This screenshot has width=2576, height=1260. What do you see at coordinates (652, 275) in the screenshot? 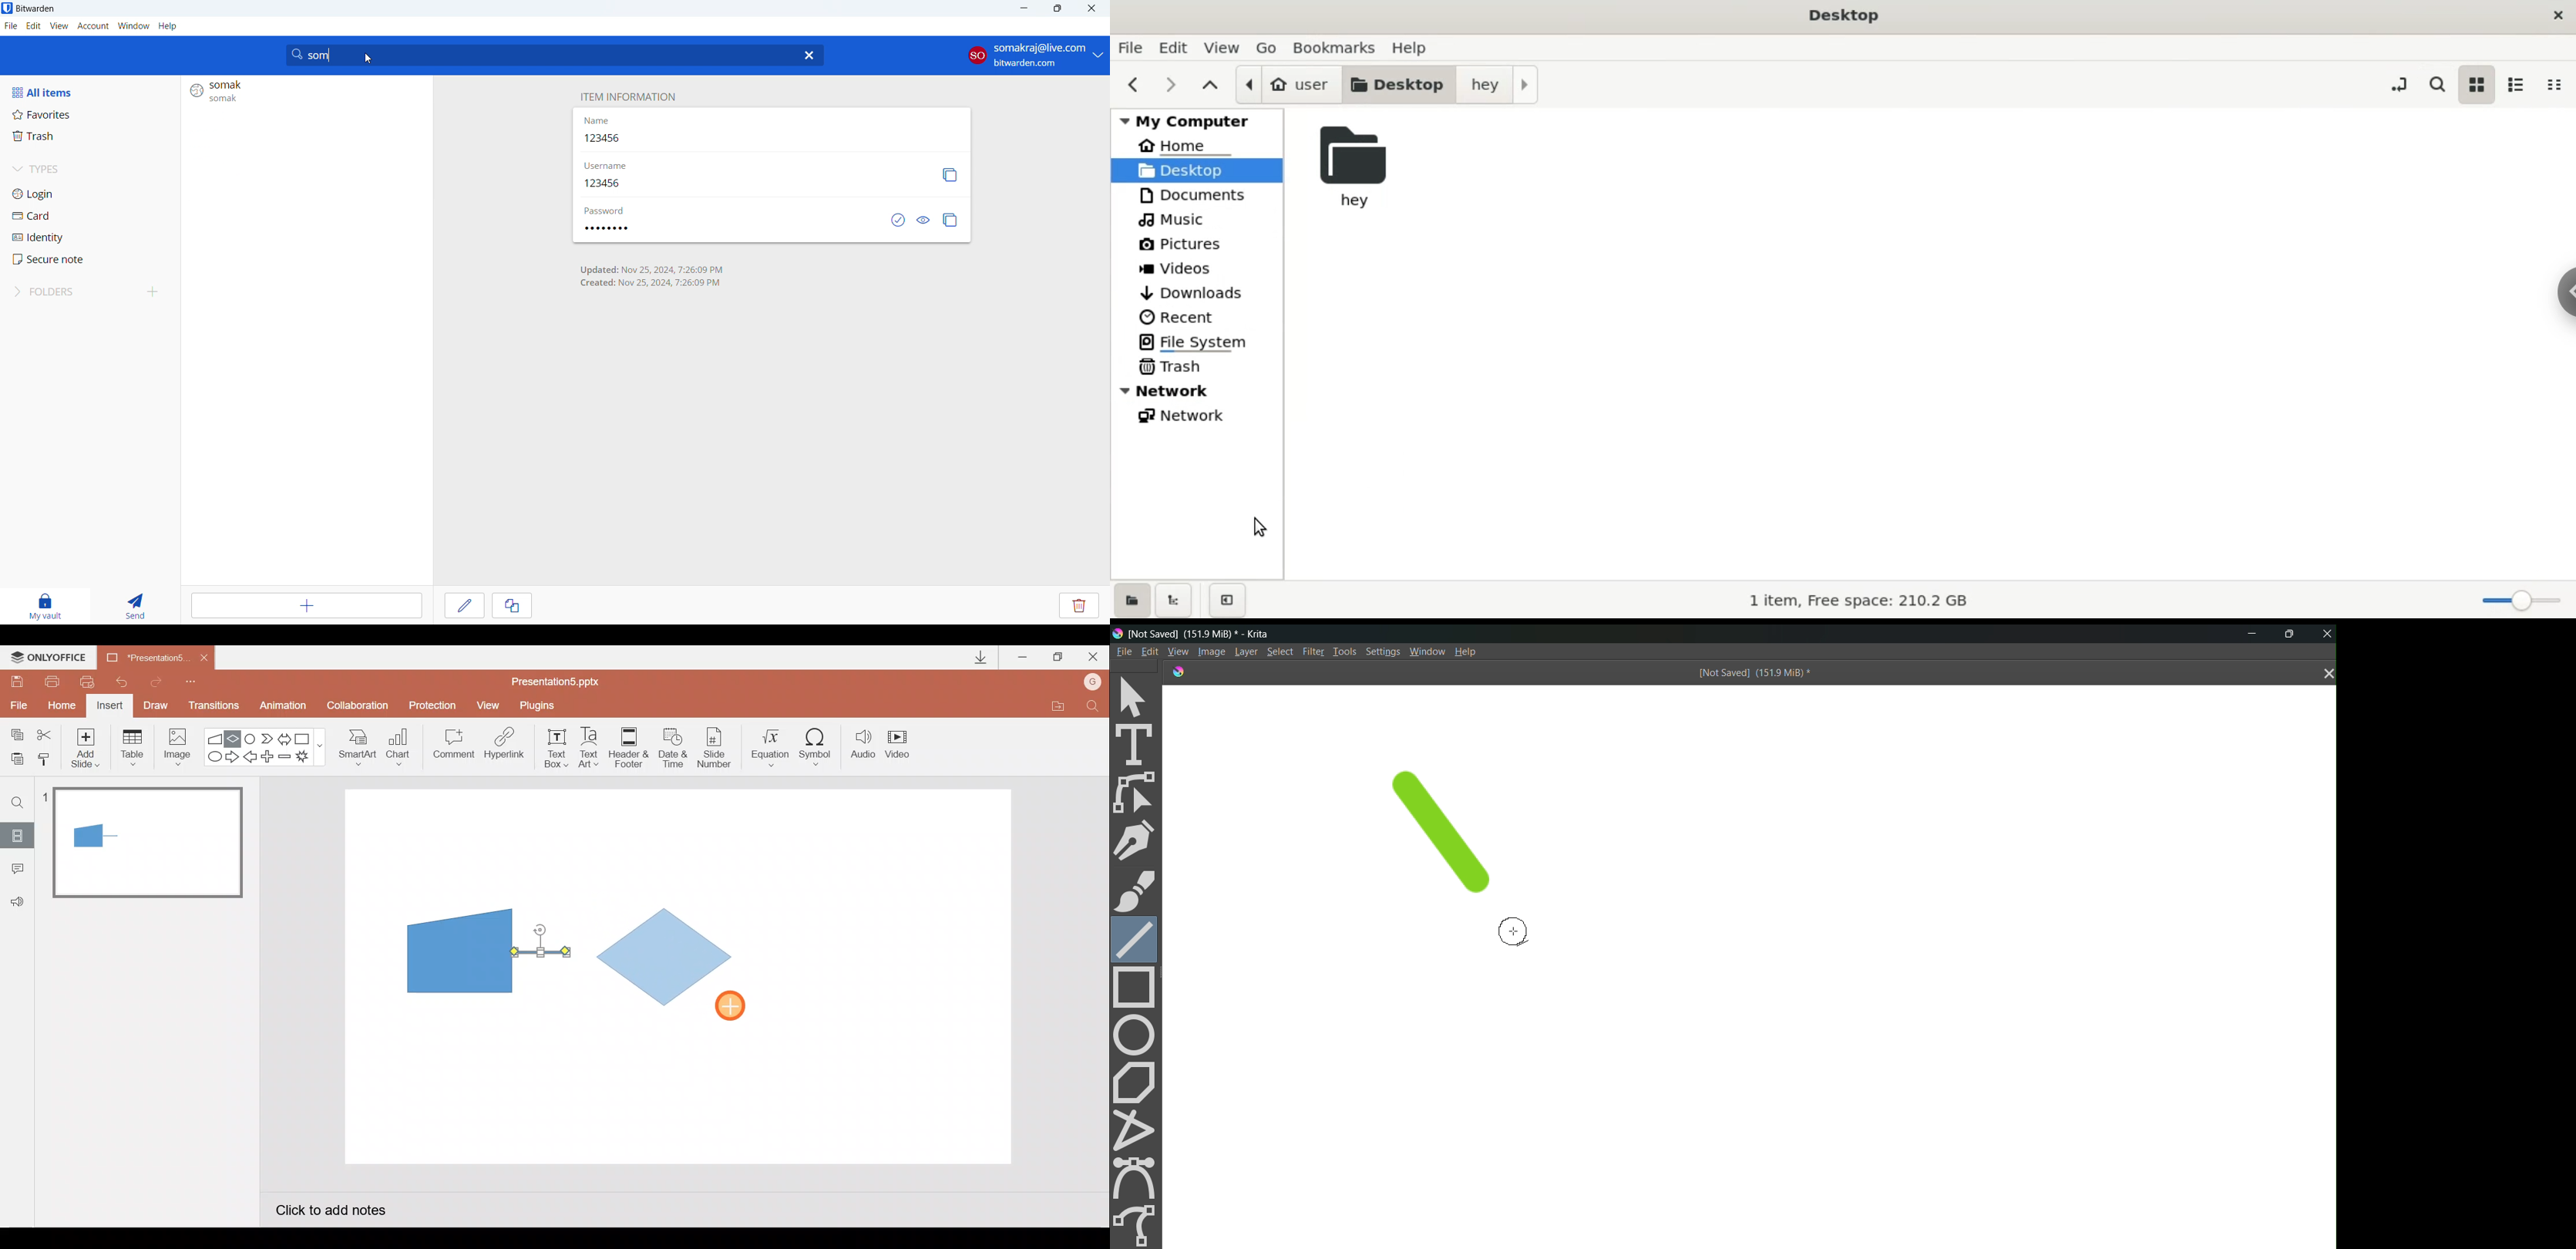
I see `time of creation and last update` at bounding box center [652, 275].